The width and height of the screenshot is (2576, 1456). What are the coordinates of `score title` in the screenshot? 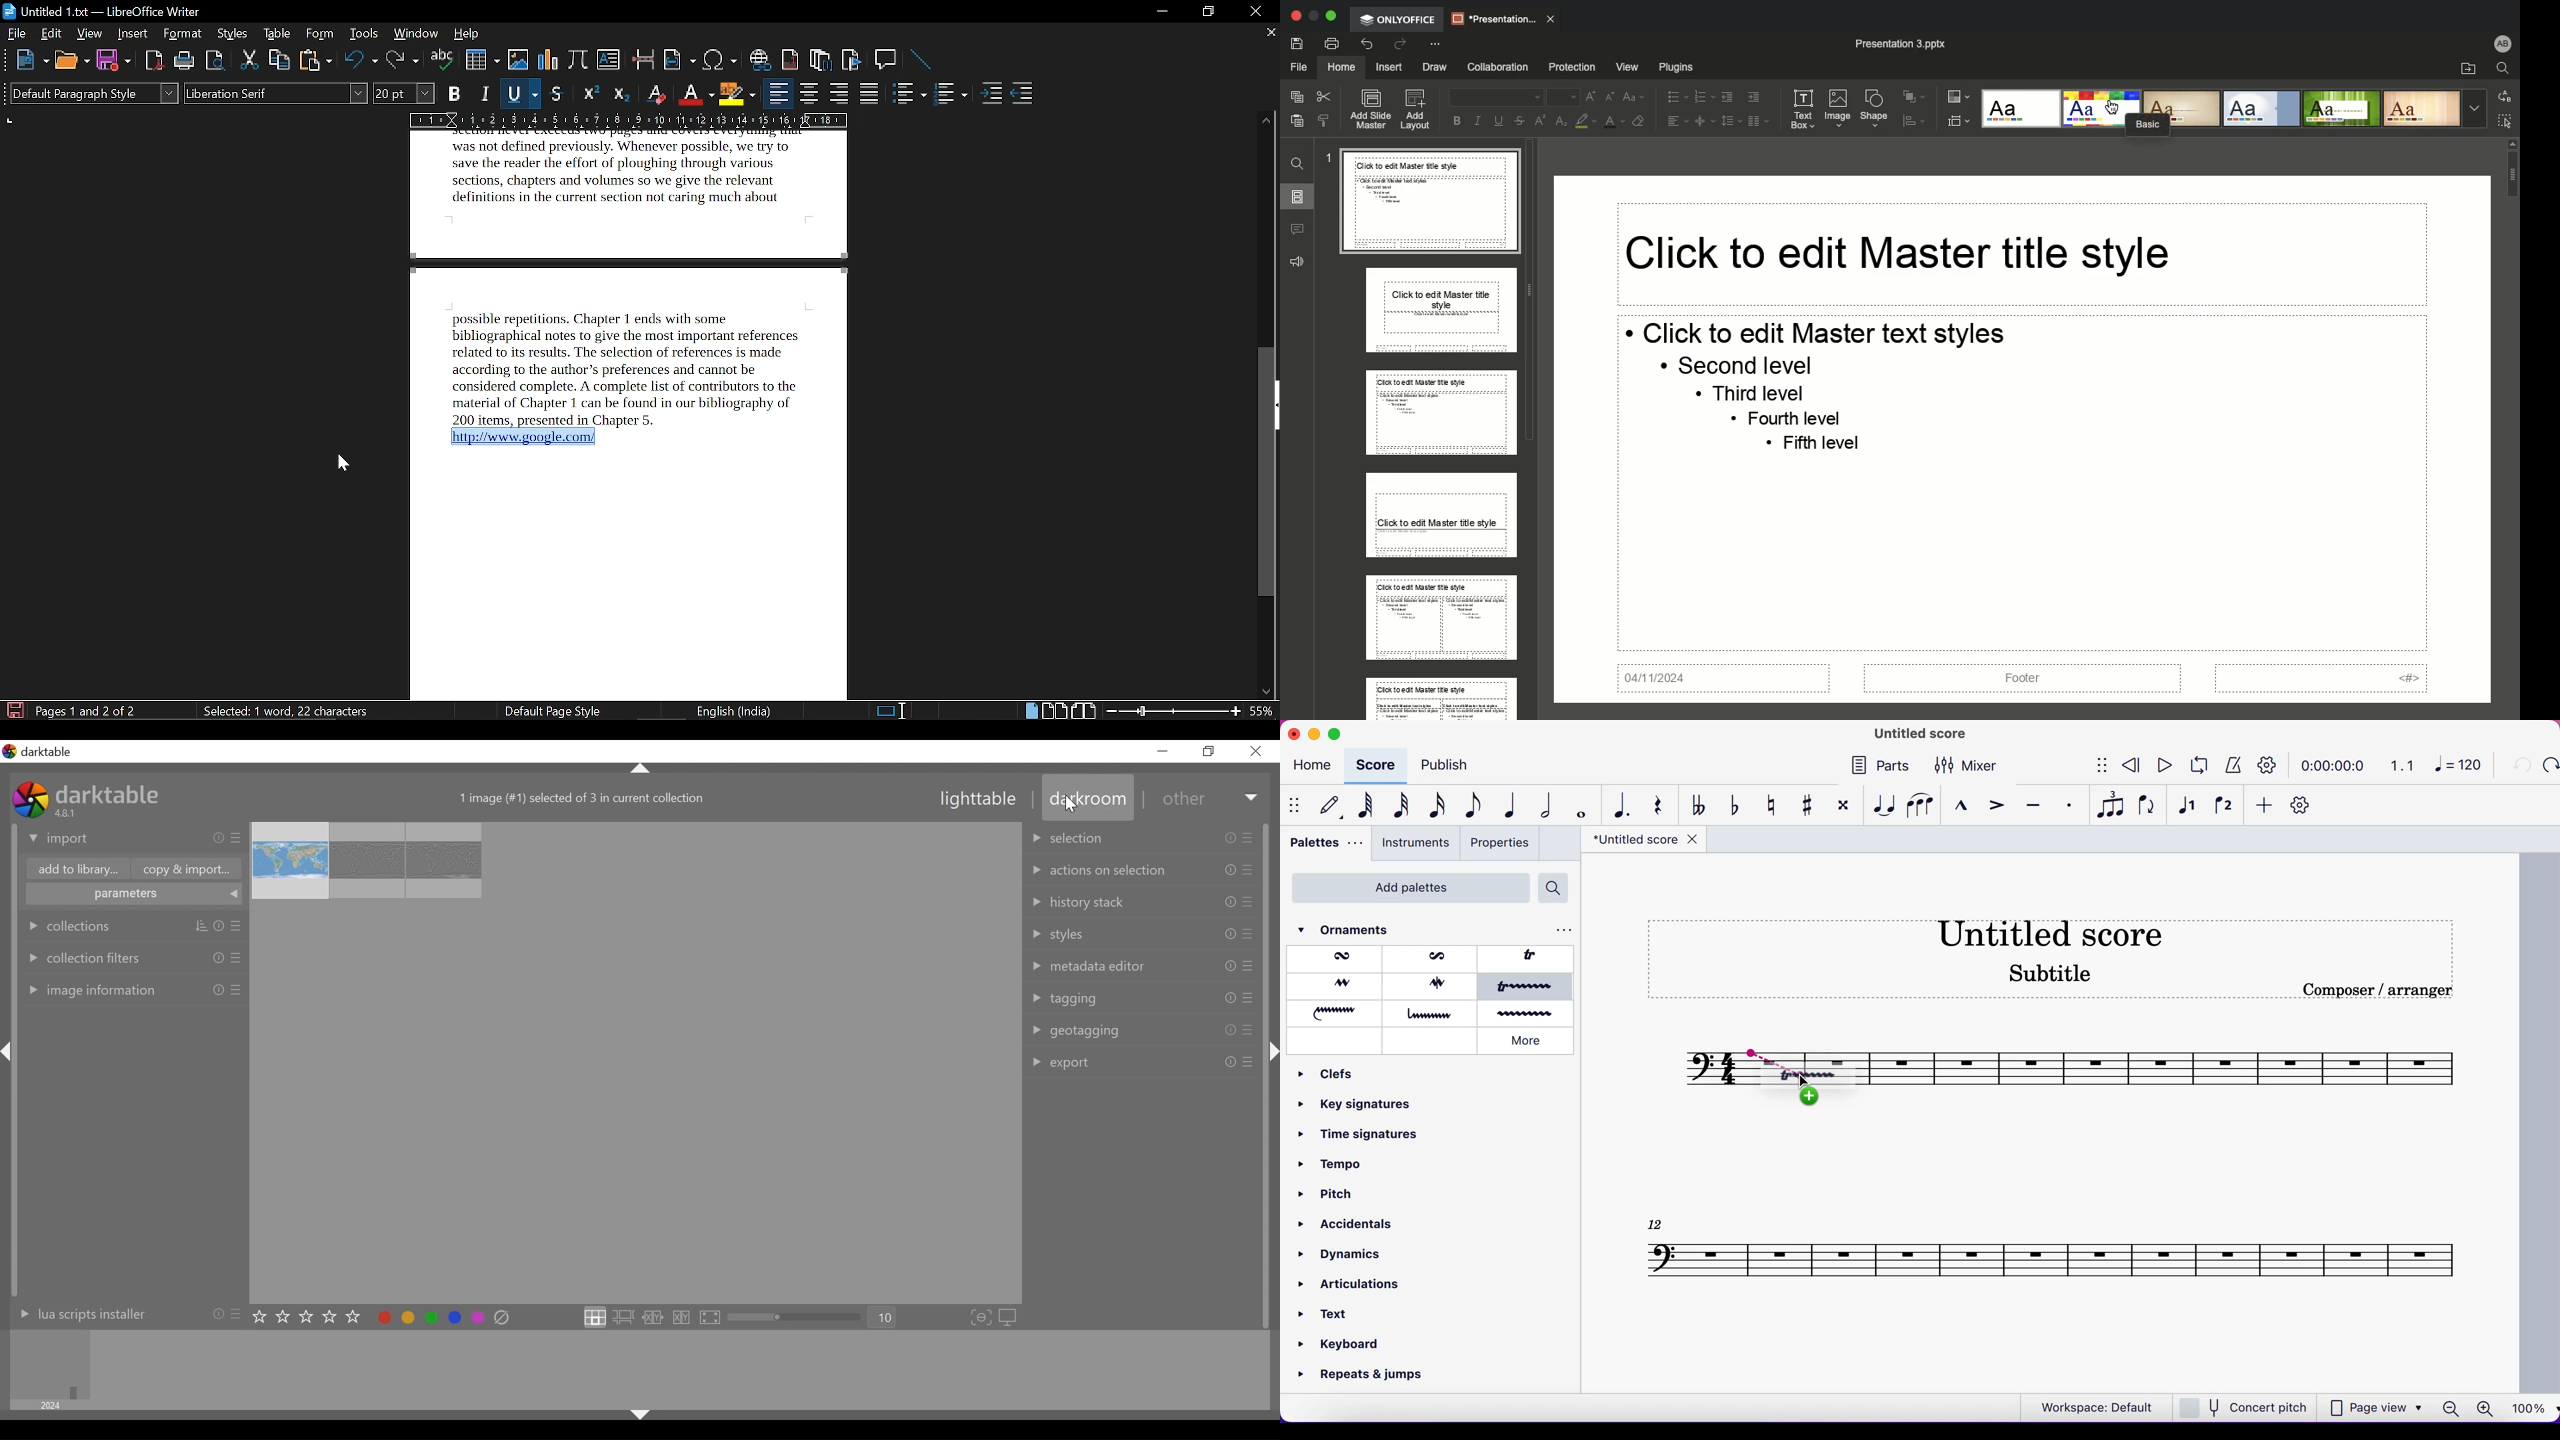 It's located at (2064, 933).